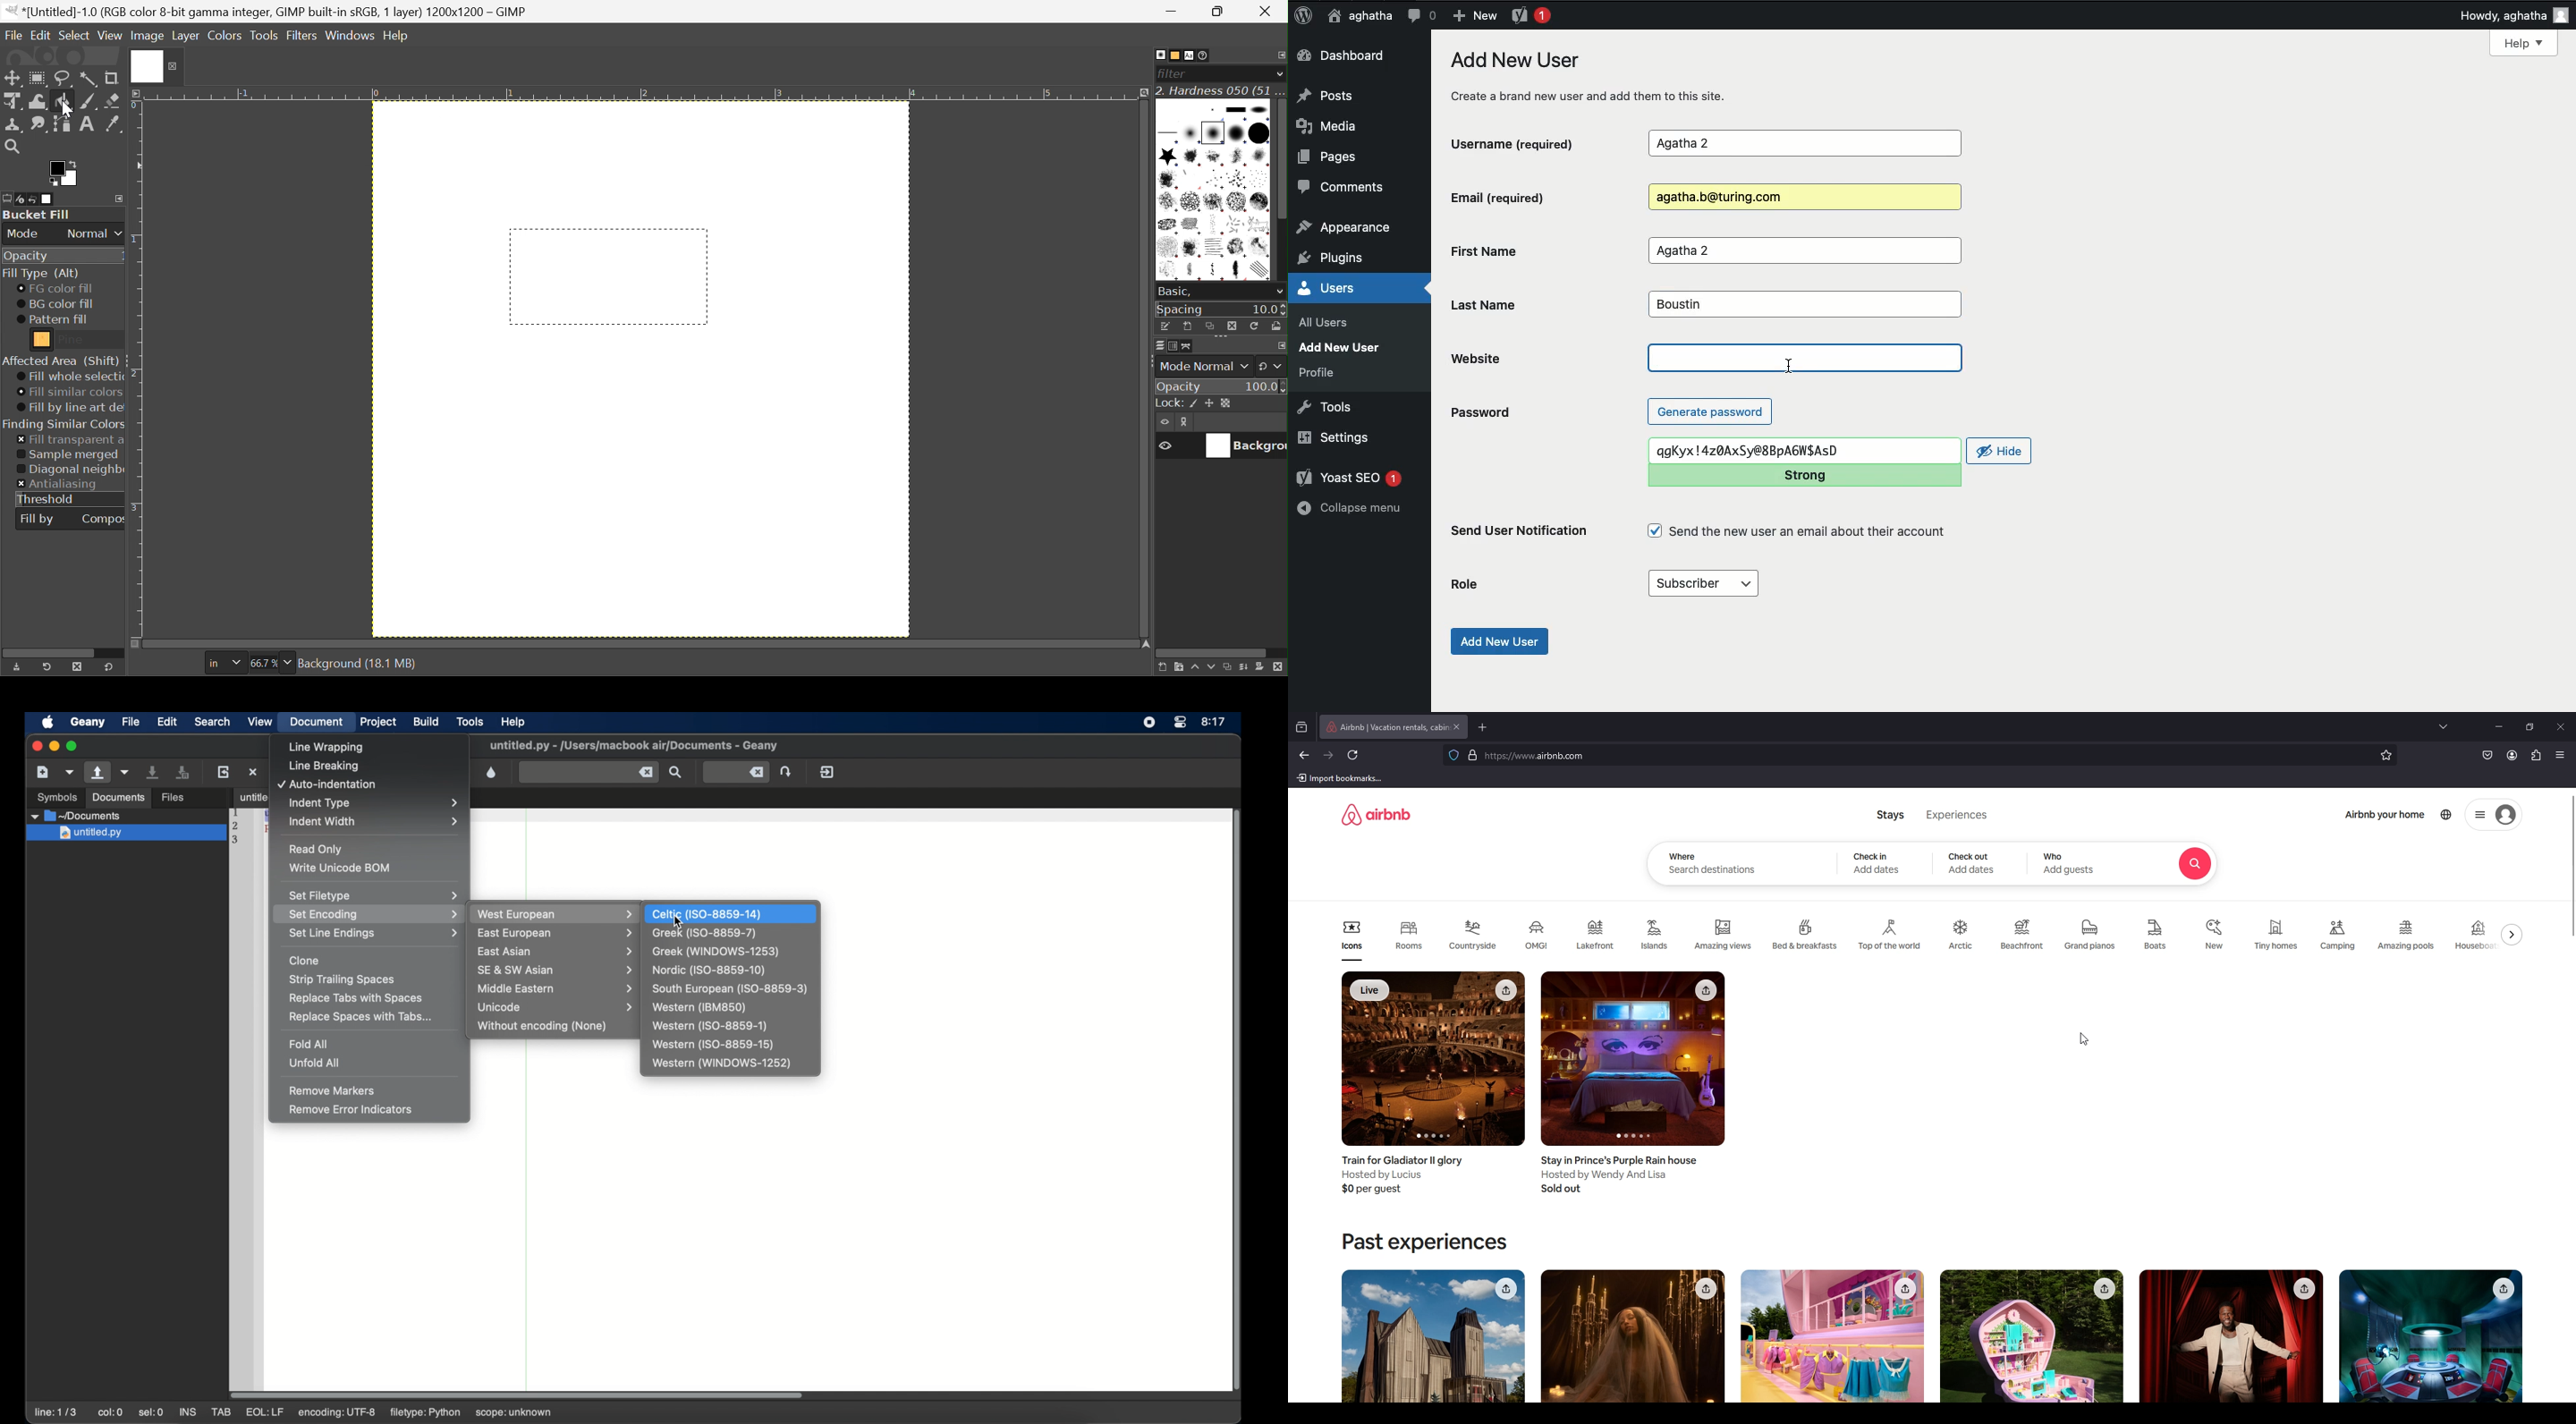 This screenshot has height=1428, width=2576. Describe the element at coordinates (2523, 43) in the screenshot. I see `Help` at that location.